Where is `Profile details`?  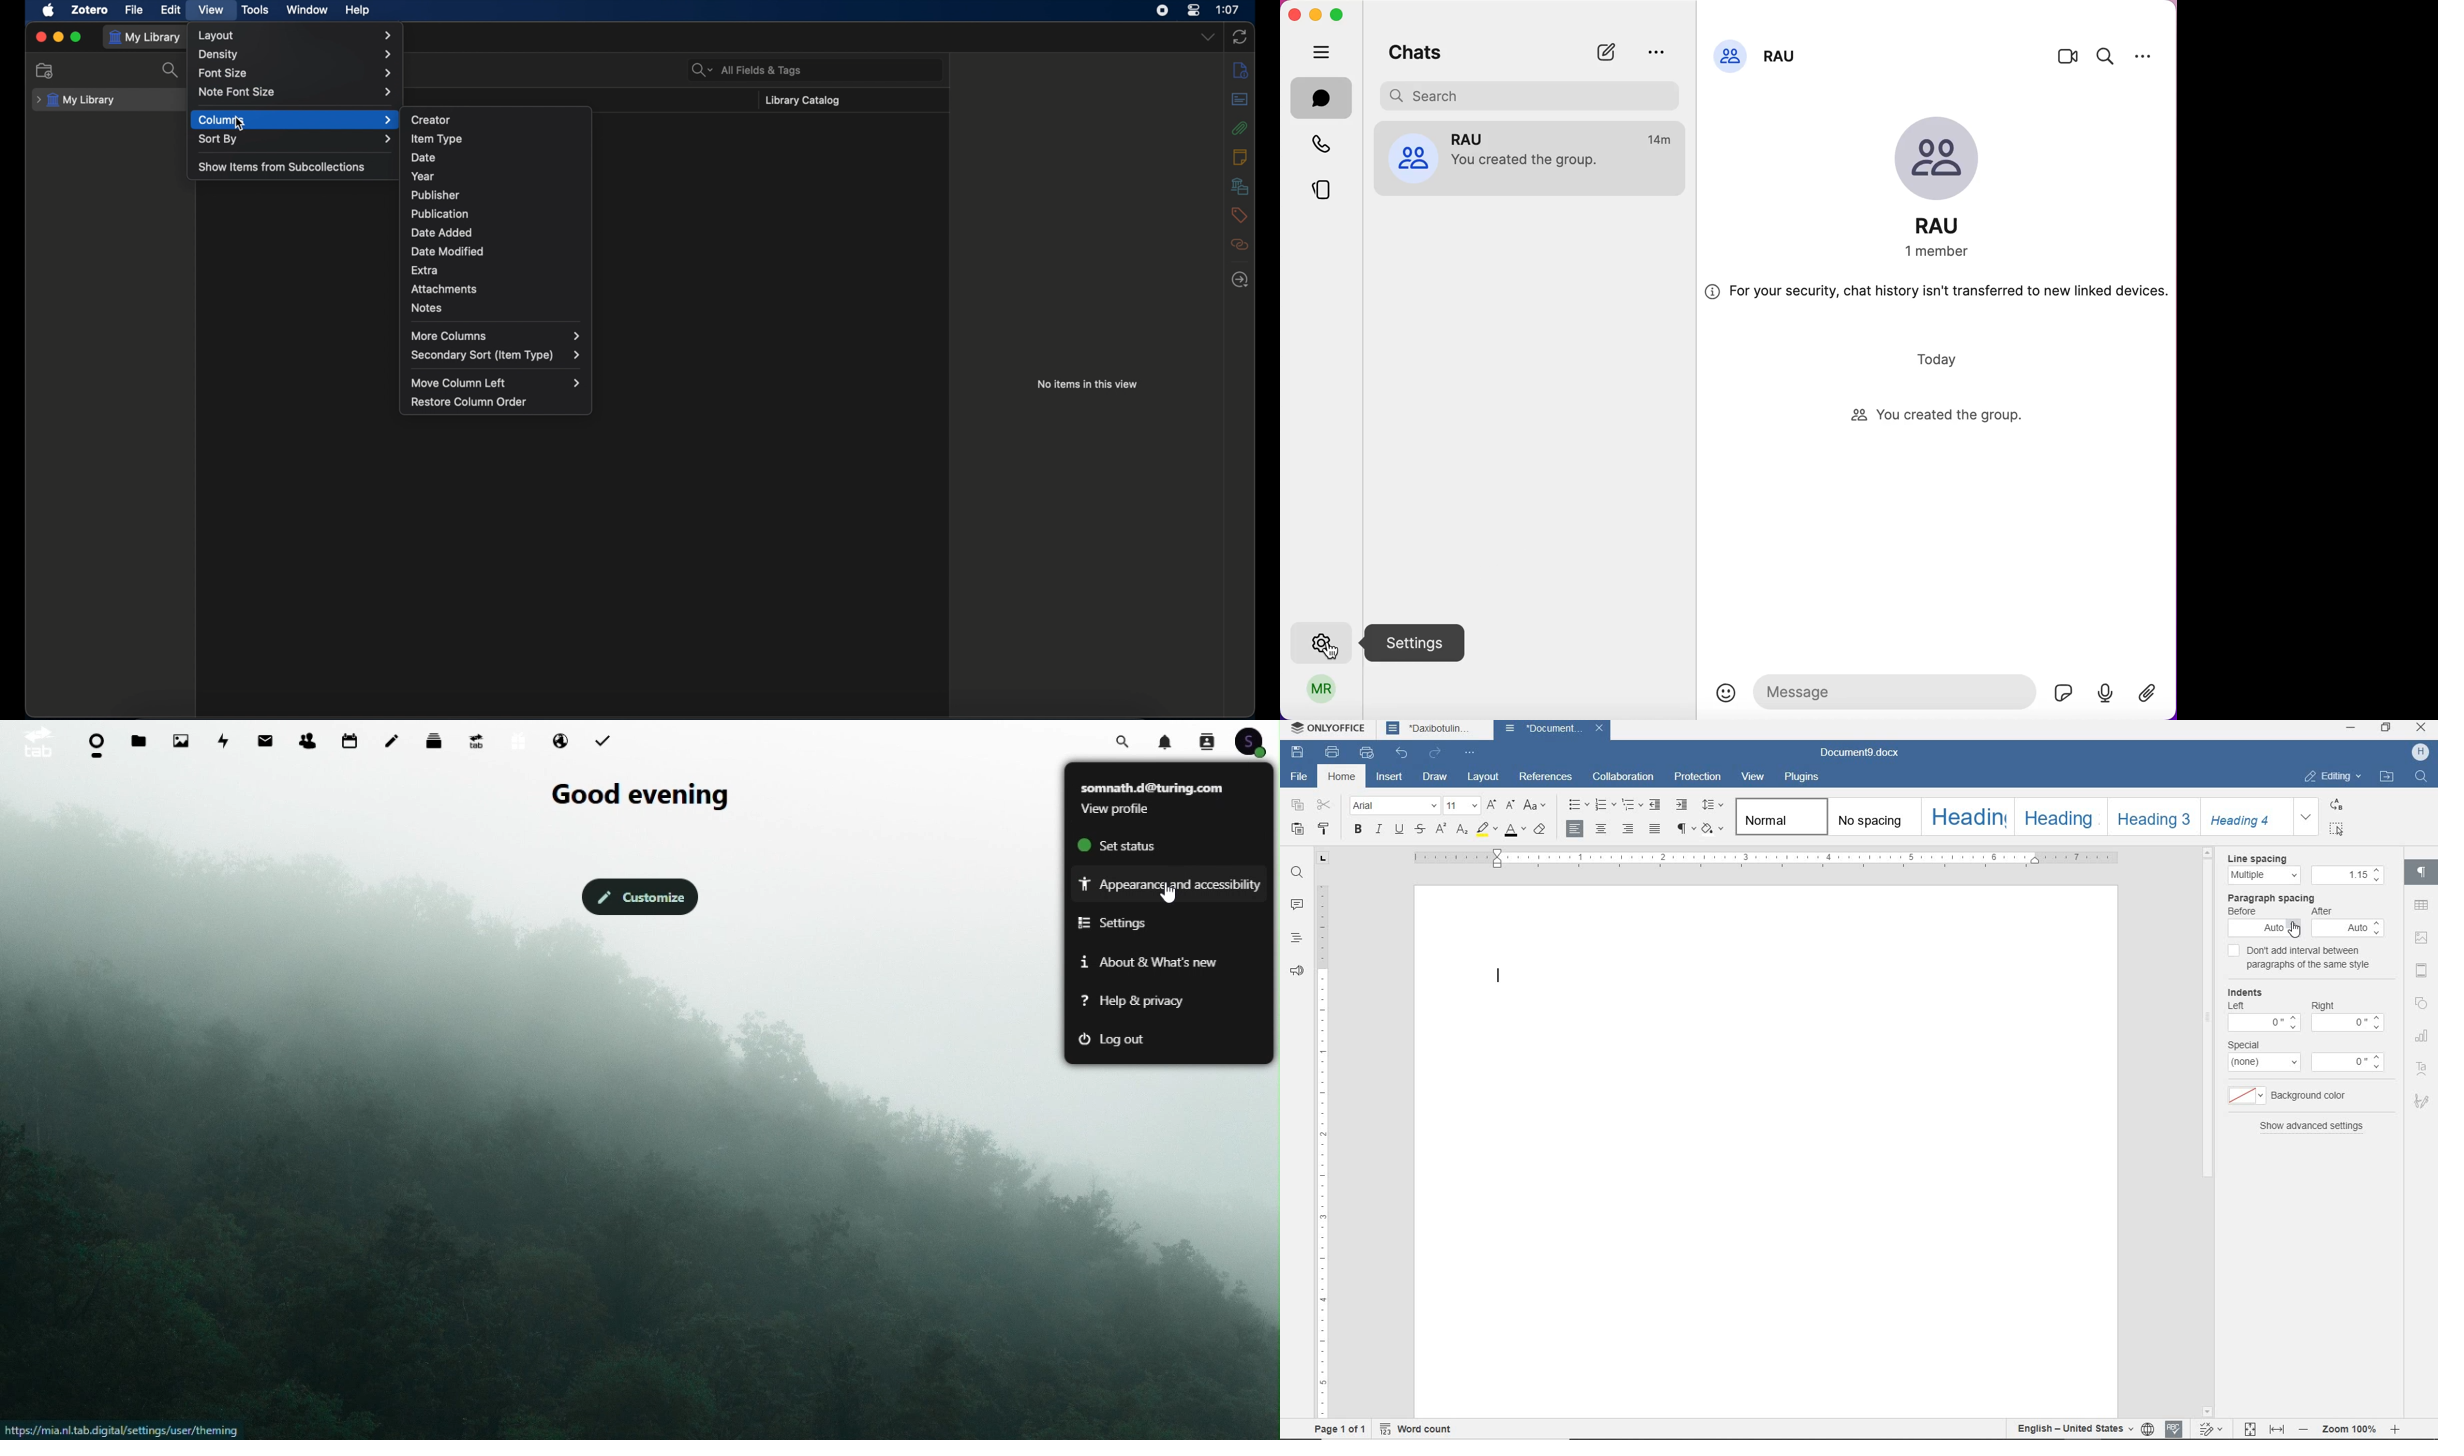 Profile details is located at coordinates (1166, 797).